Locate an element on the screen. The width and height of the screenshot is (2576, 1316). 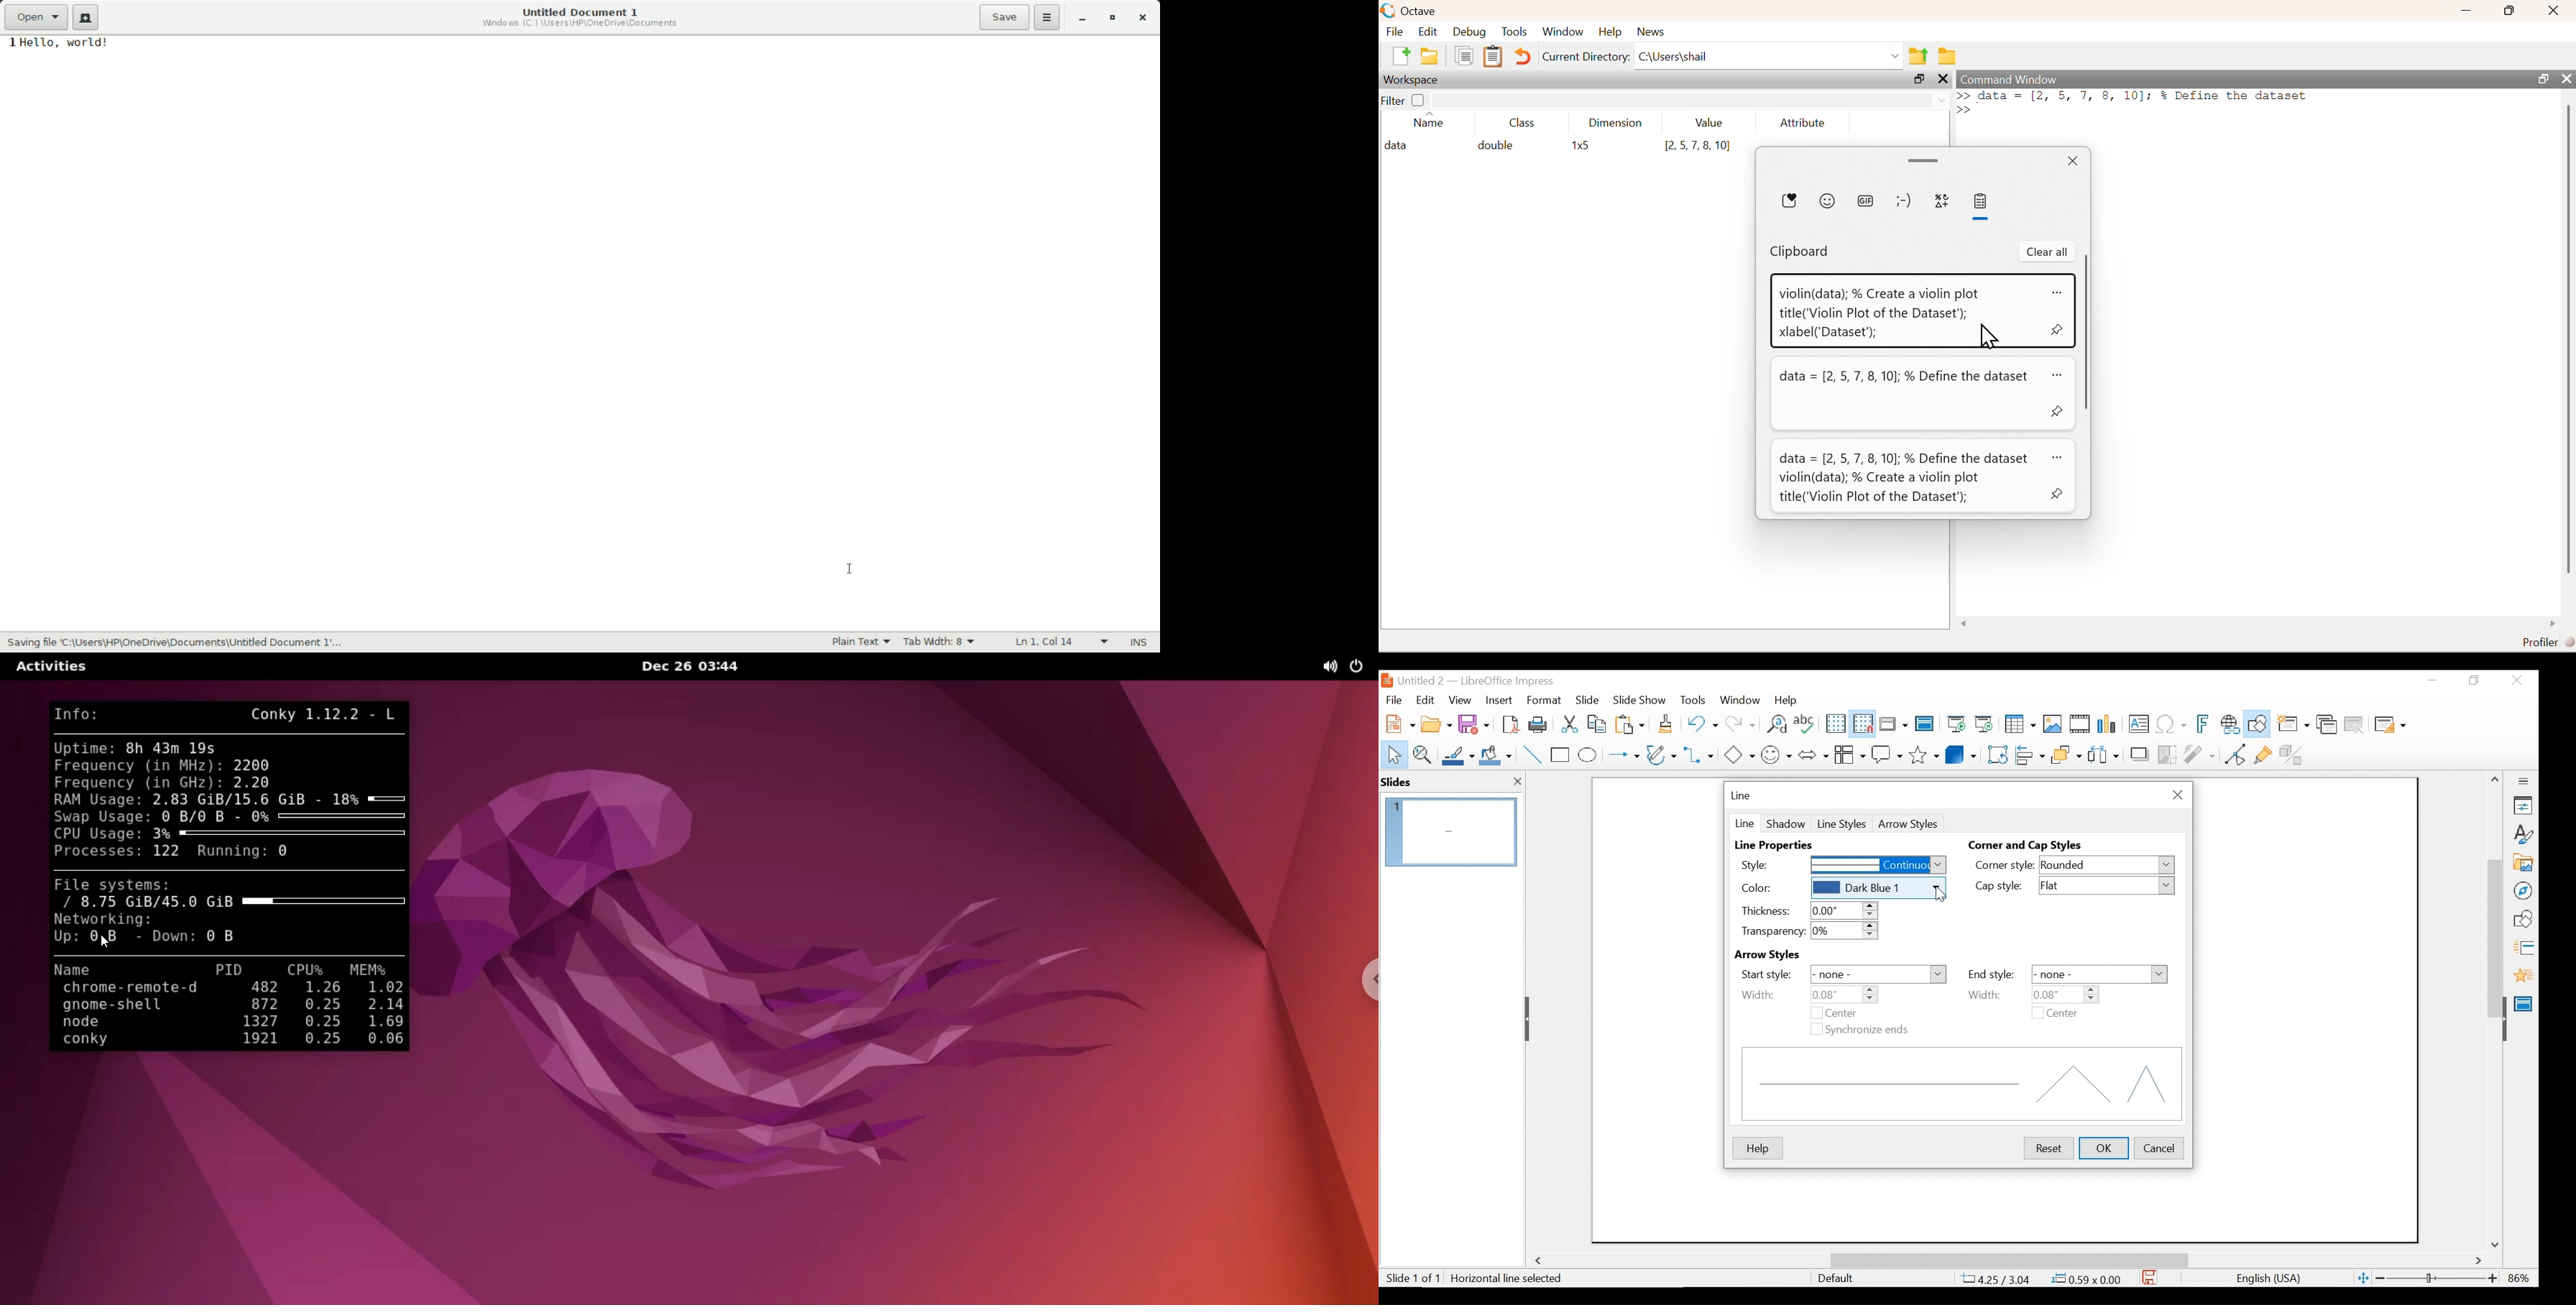
Attribute is located at coordinates (1803, 122).